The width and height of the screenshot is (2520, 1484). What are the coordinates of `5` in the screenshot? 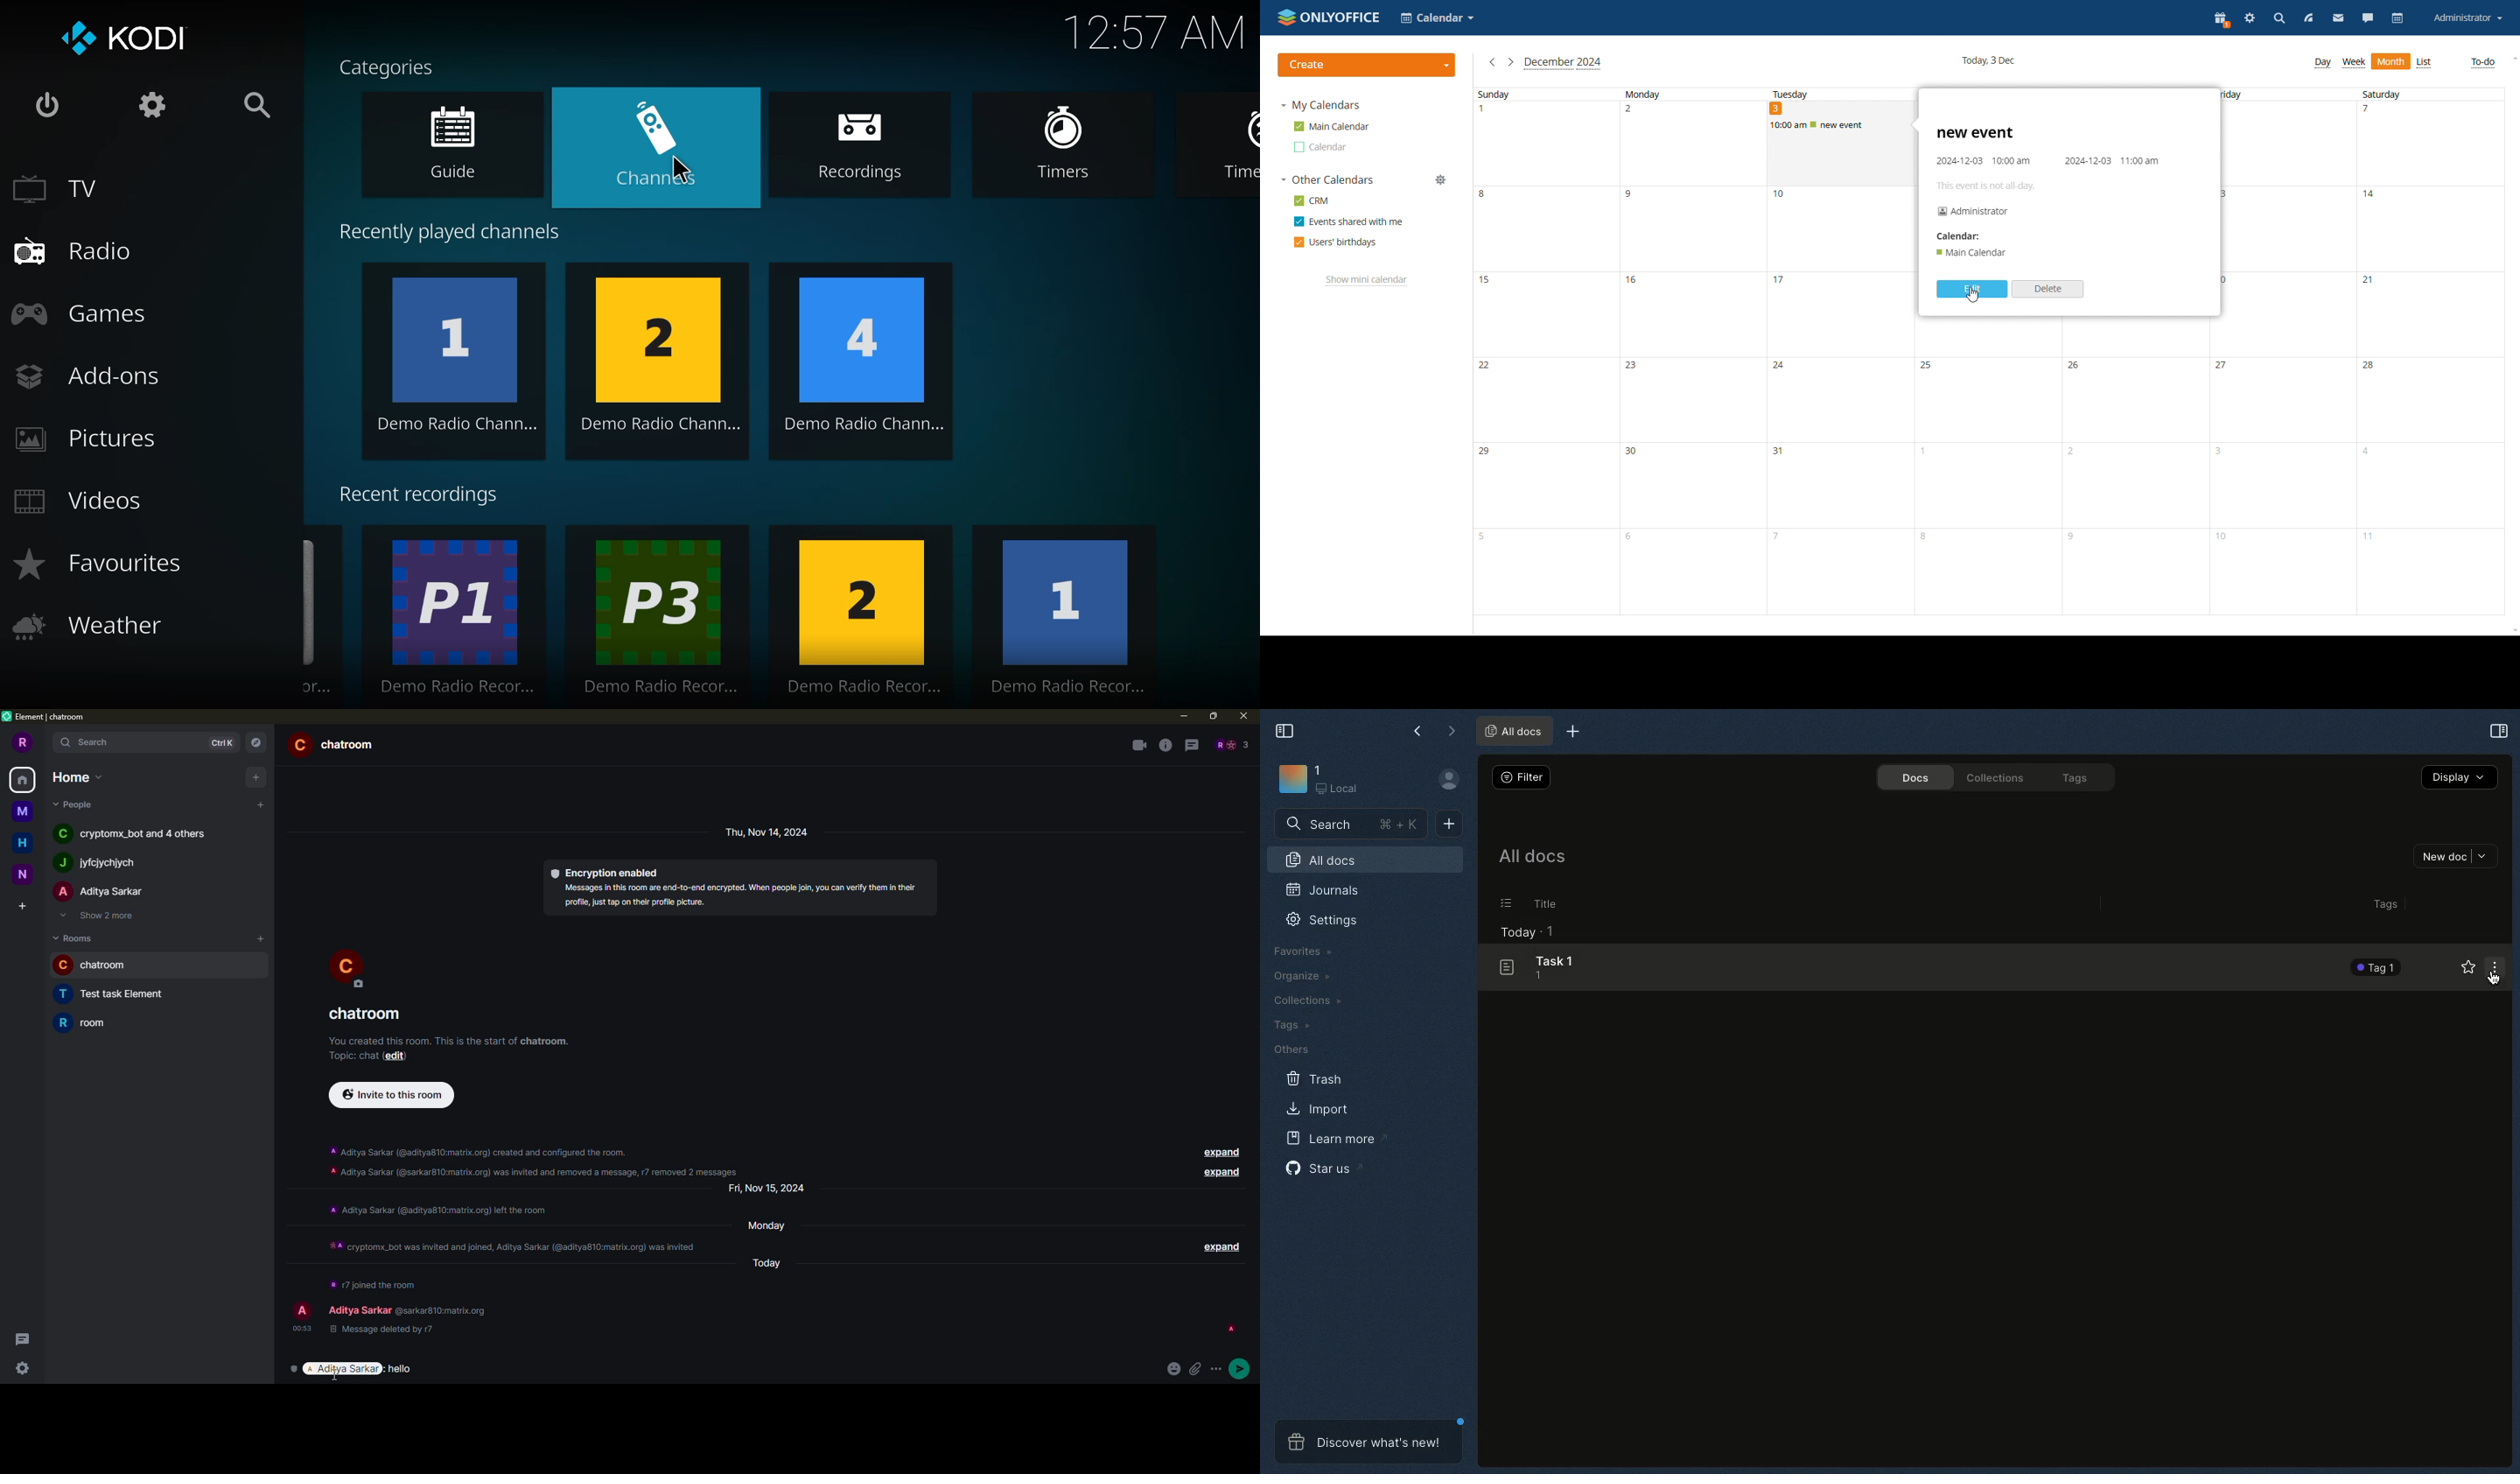 It's located at (1546, 572).